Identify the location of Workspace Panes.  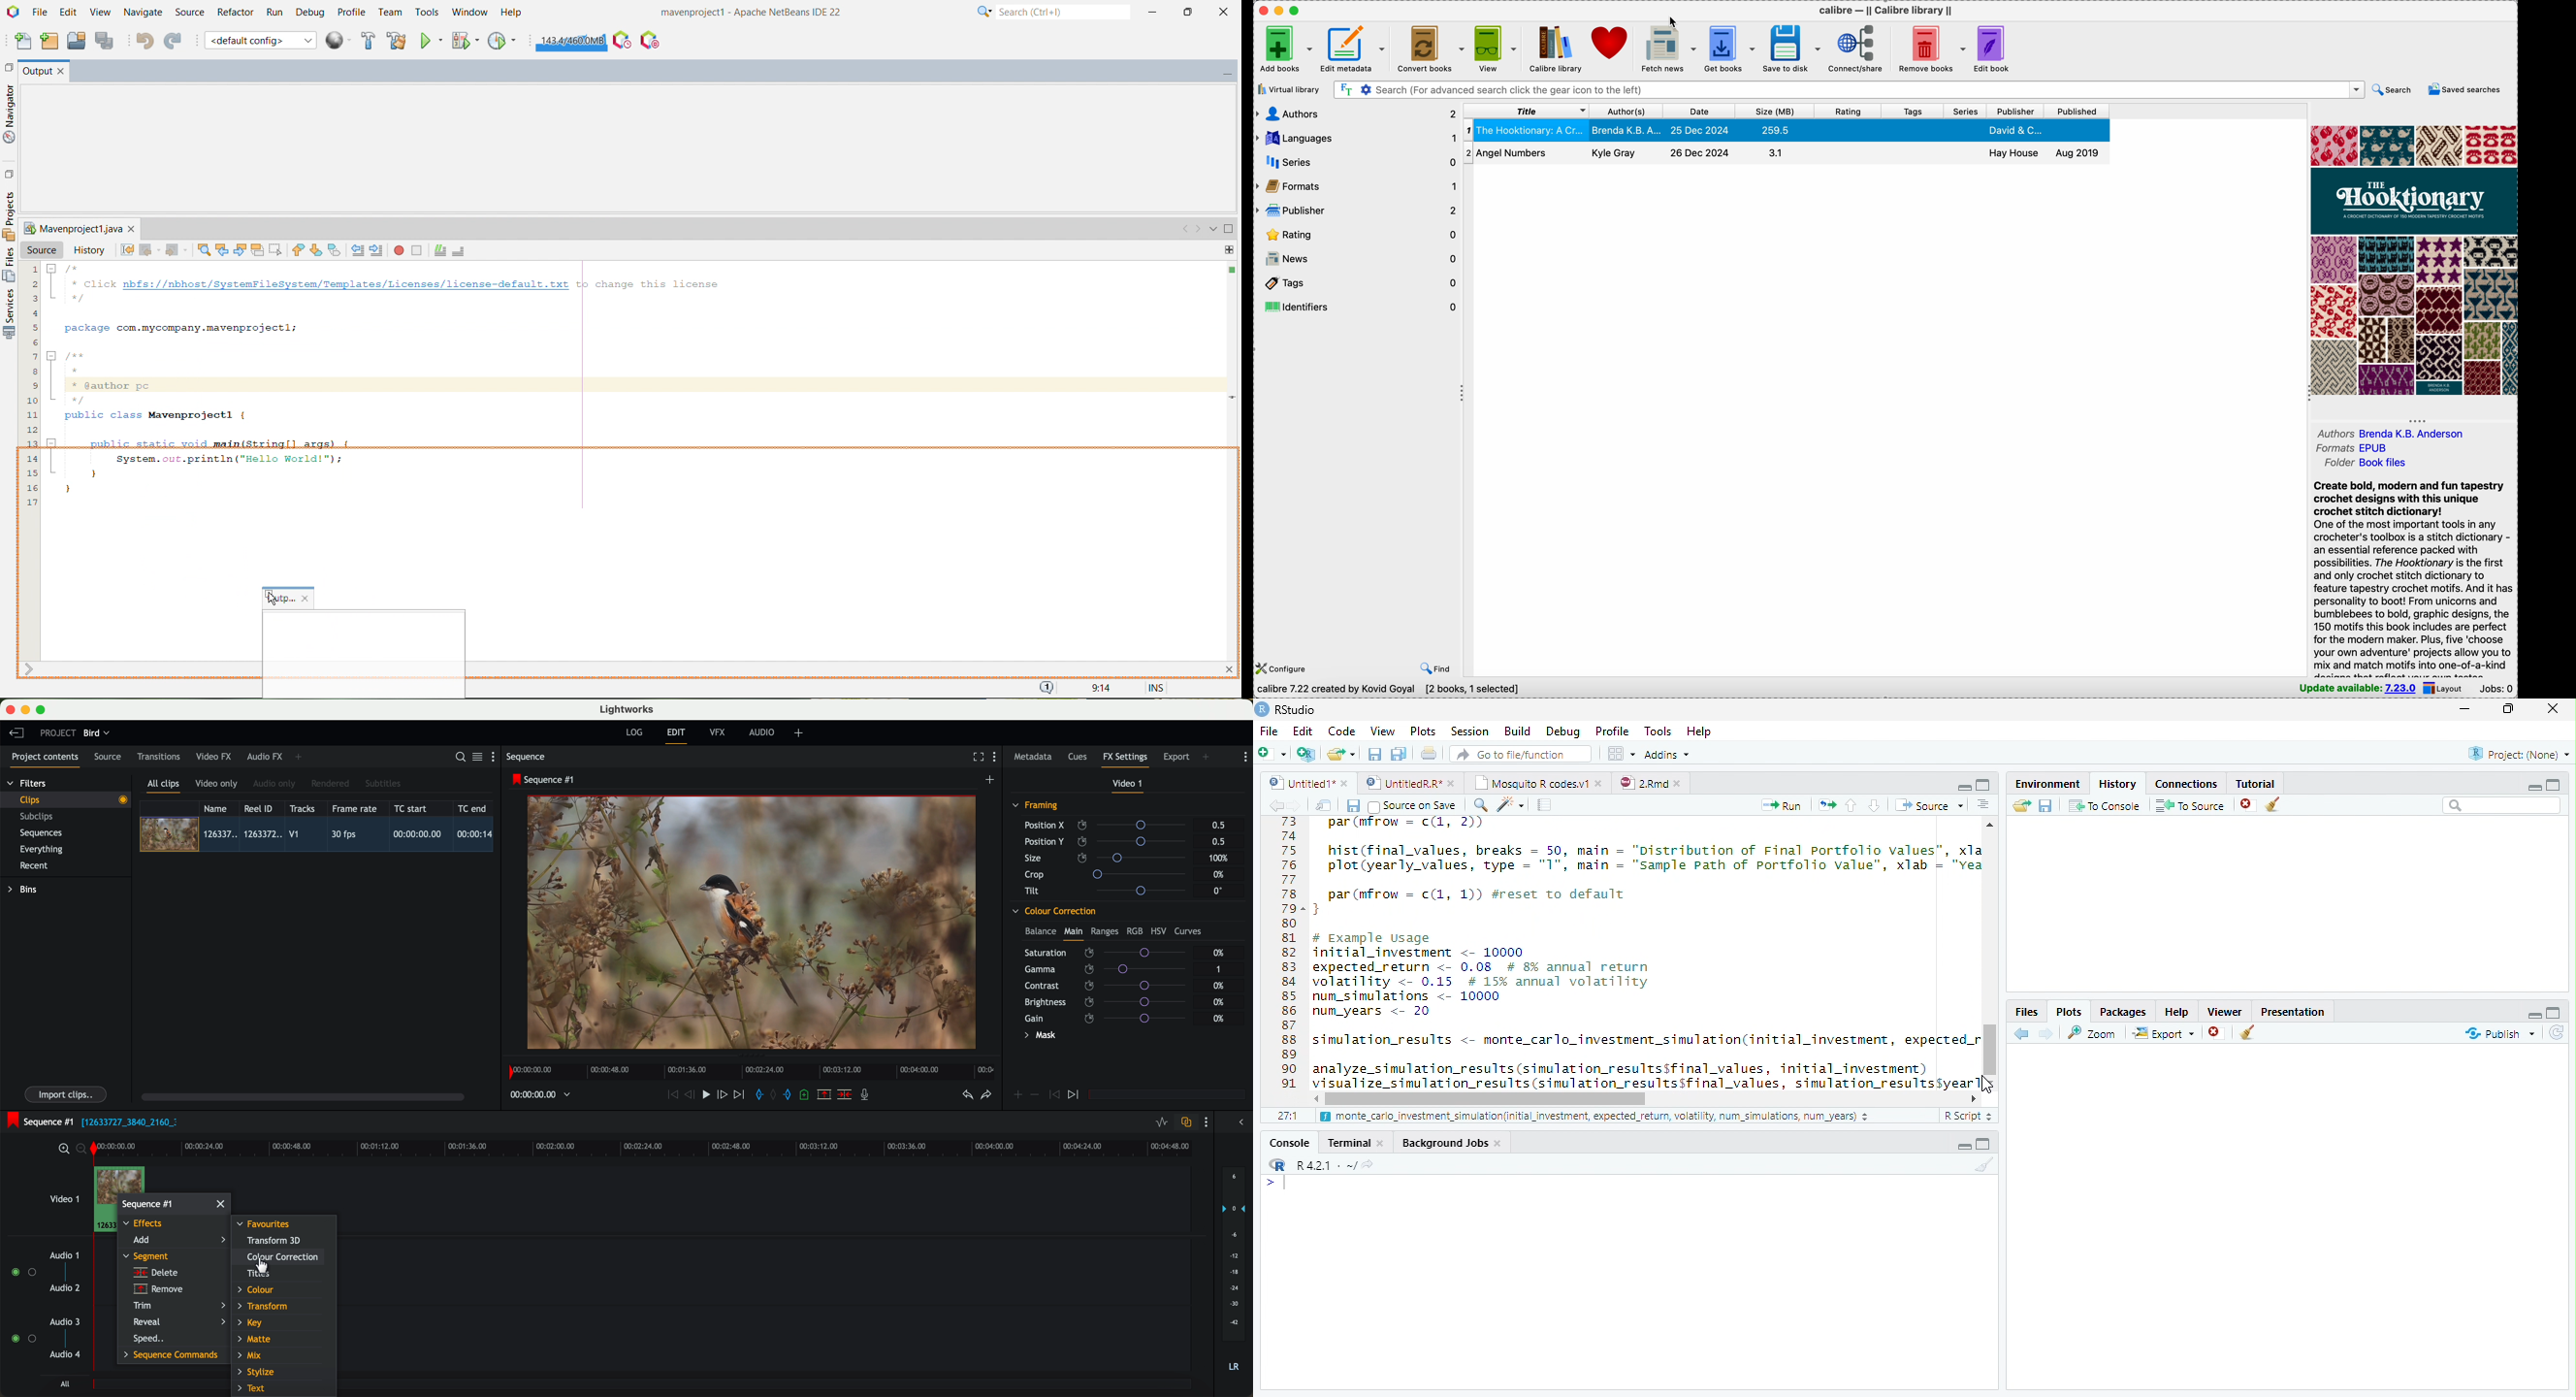
(1621, 754).